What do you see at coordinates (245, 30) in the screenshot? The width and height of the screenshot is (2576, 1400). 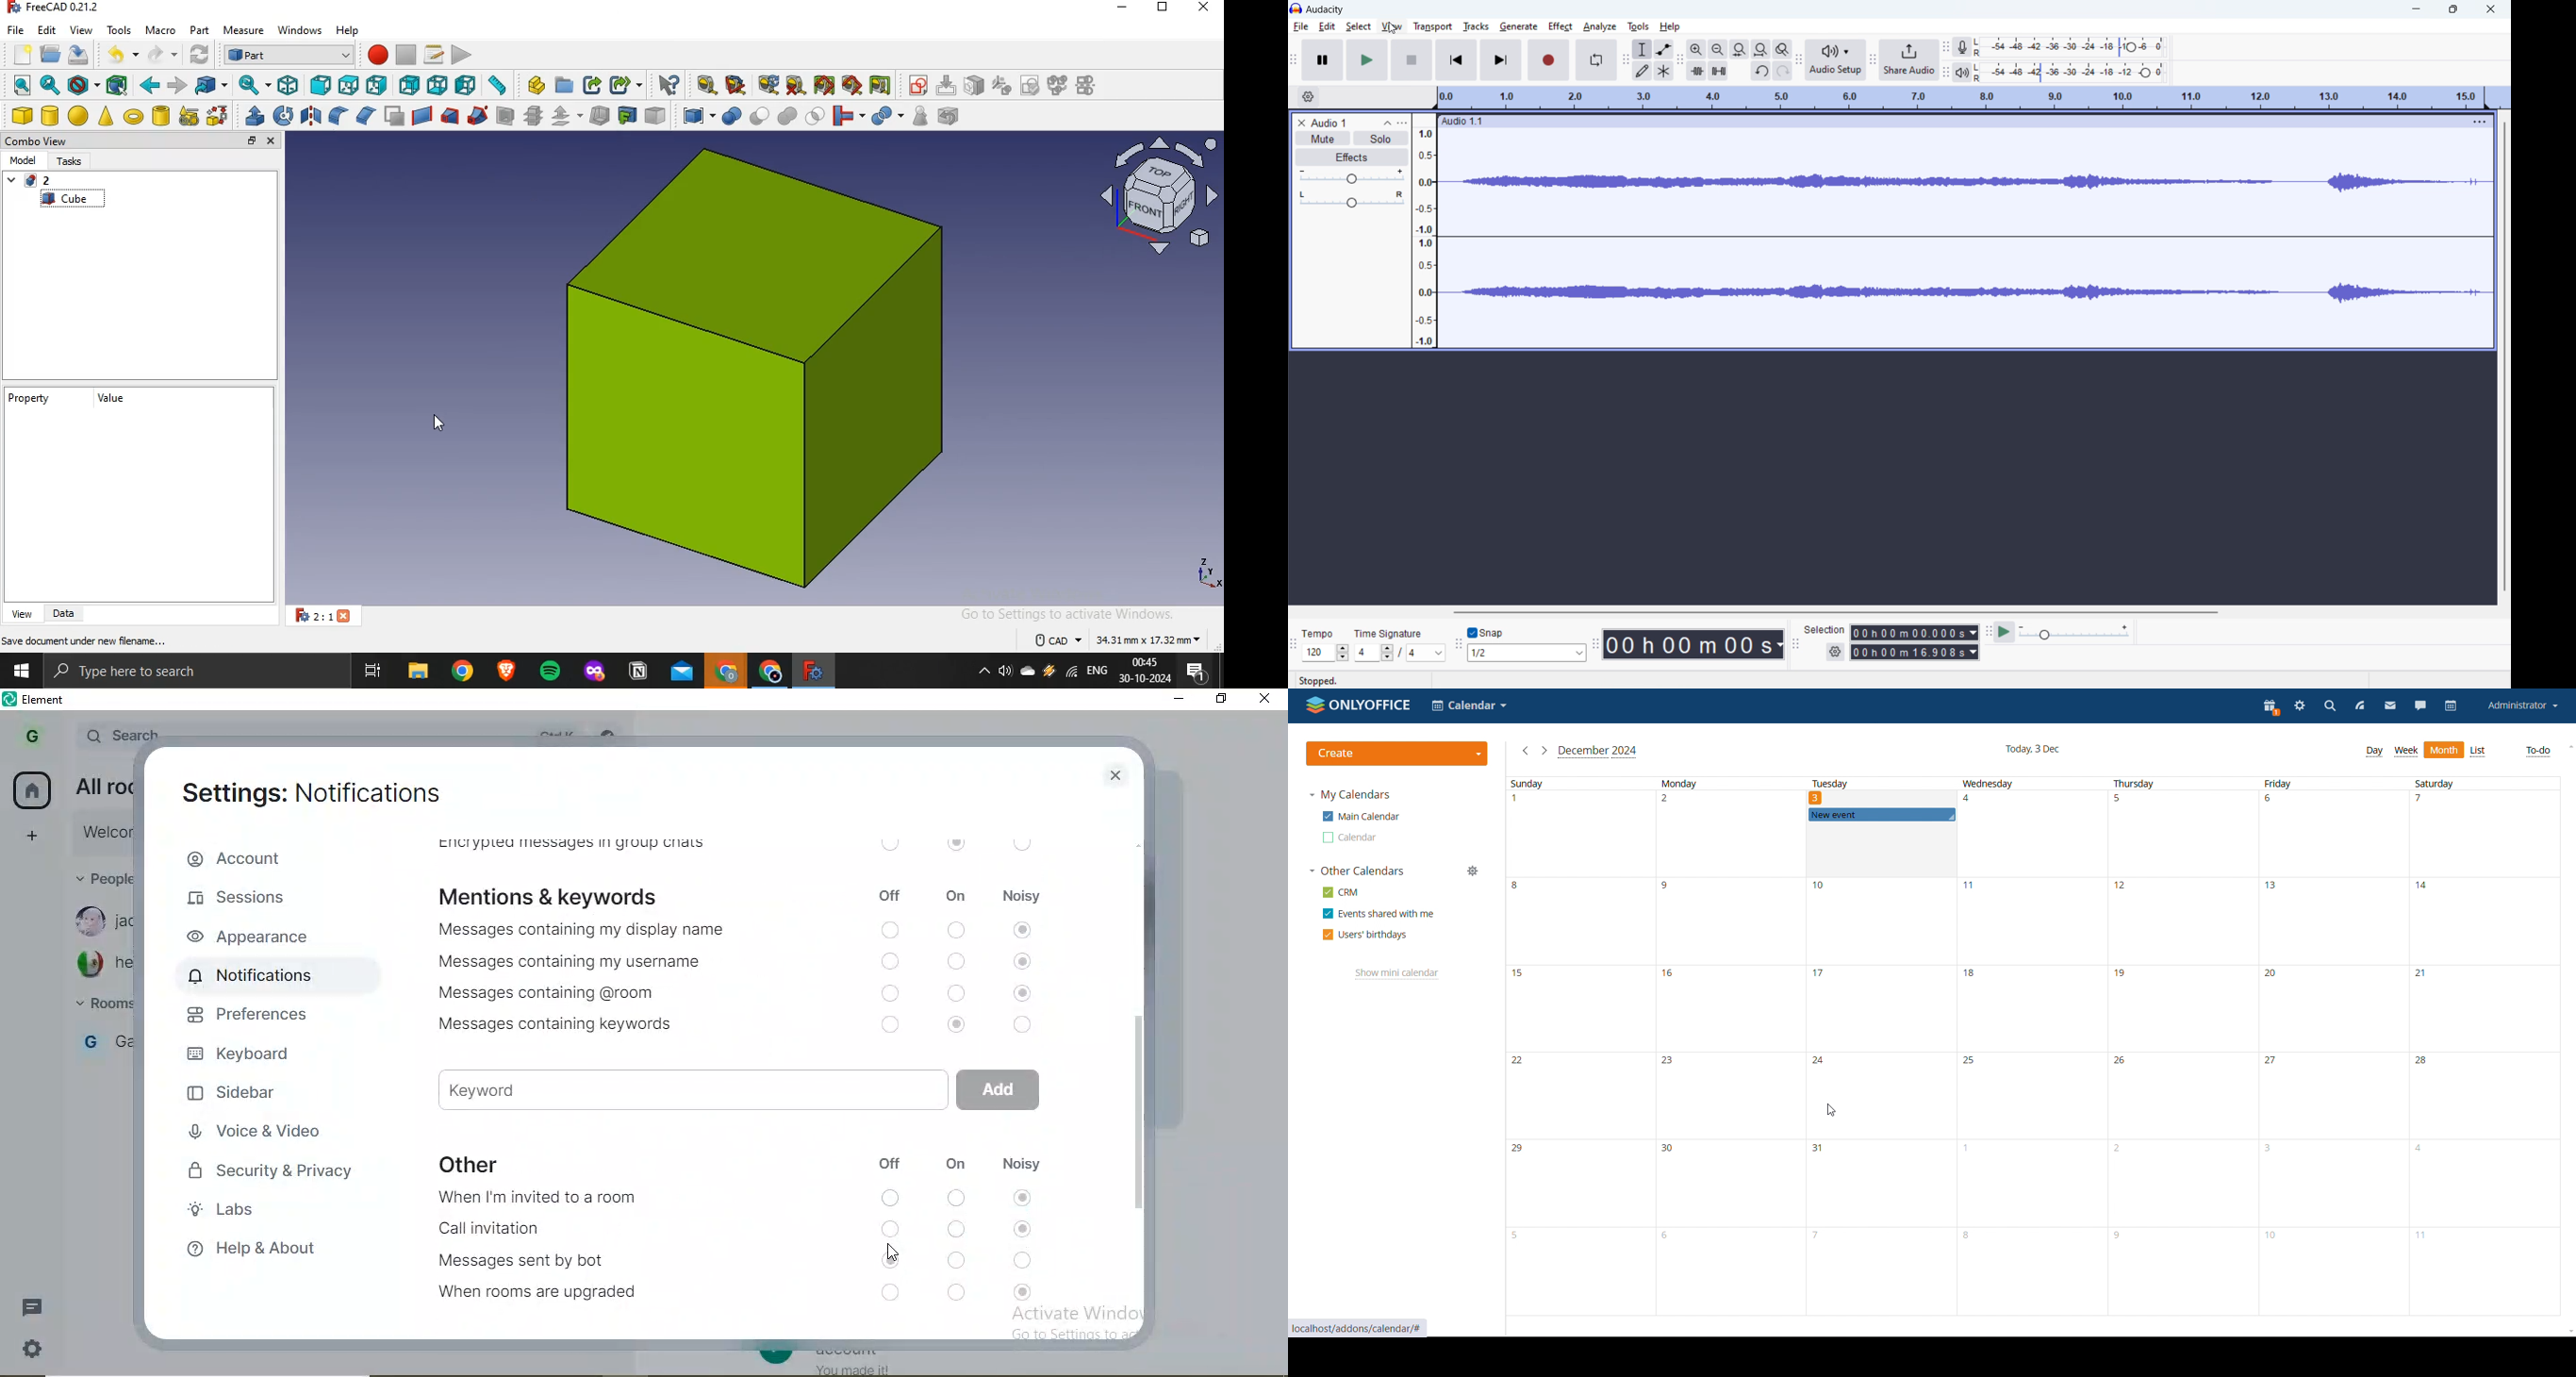 I see `measure` at bounding box center [245, 30].